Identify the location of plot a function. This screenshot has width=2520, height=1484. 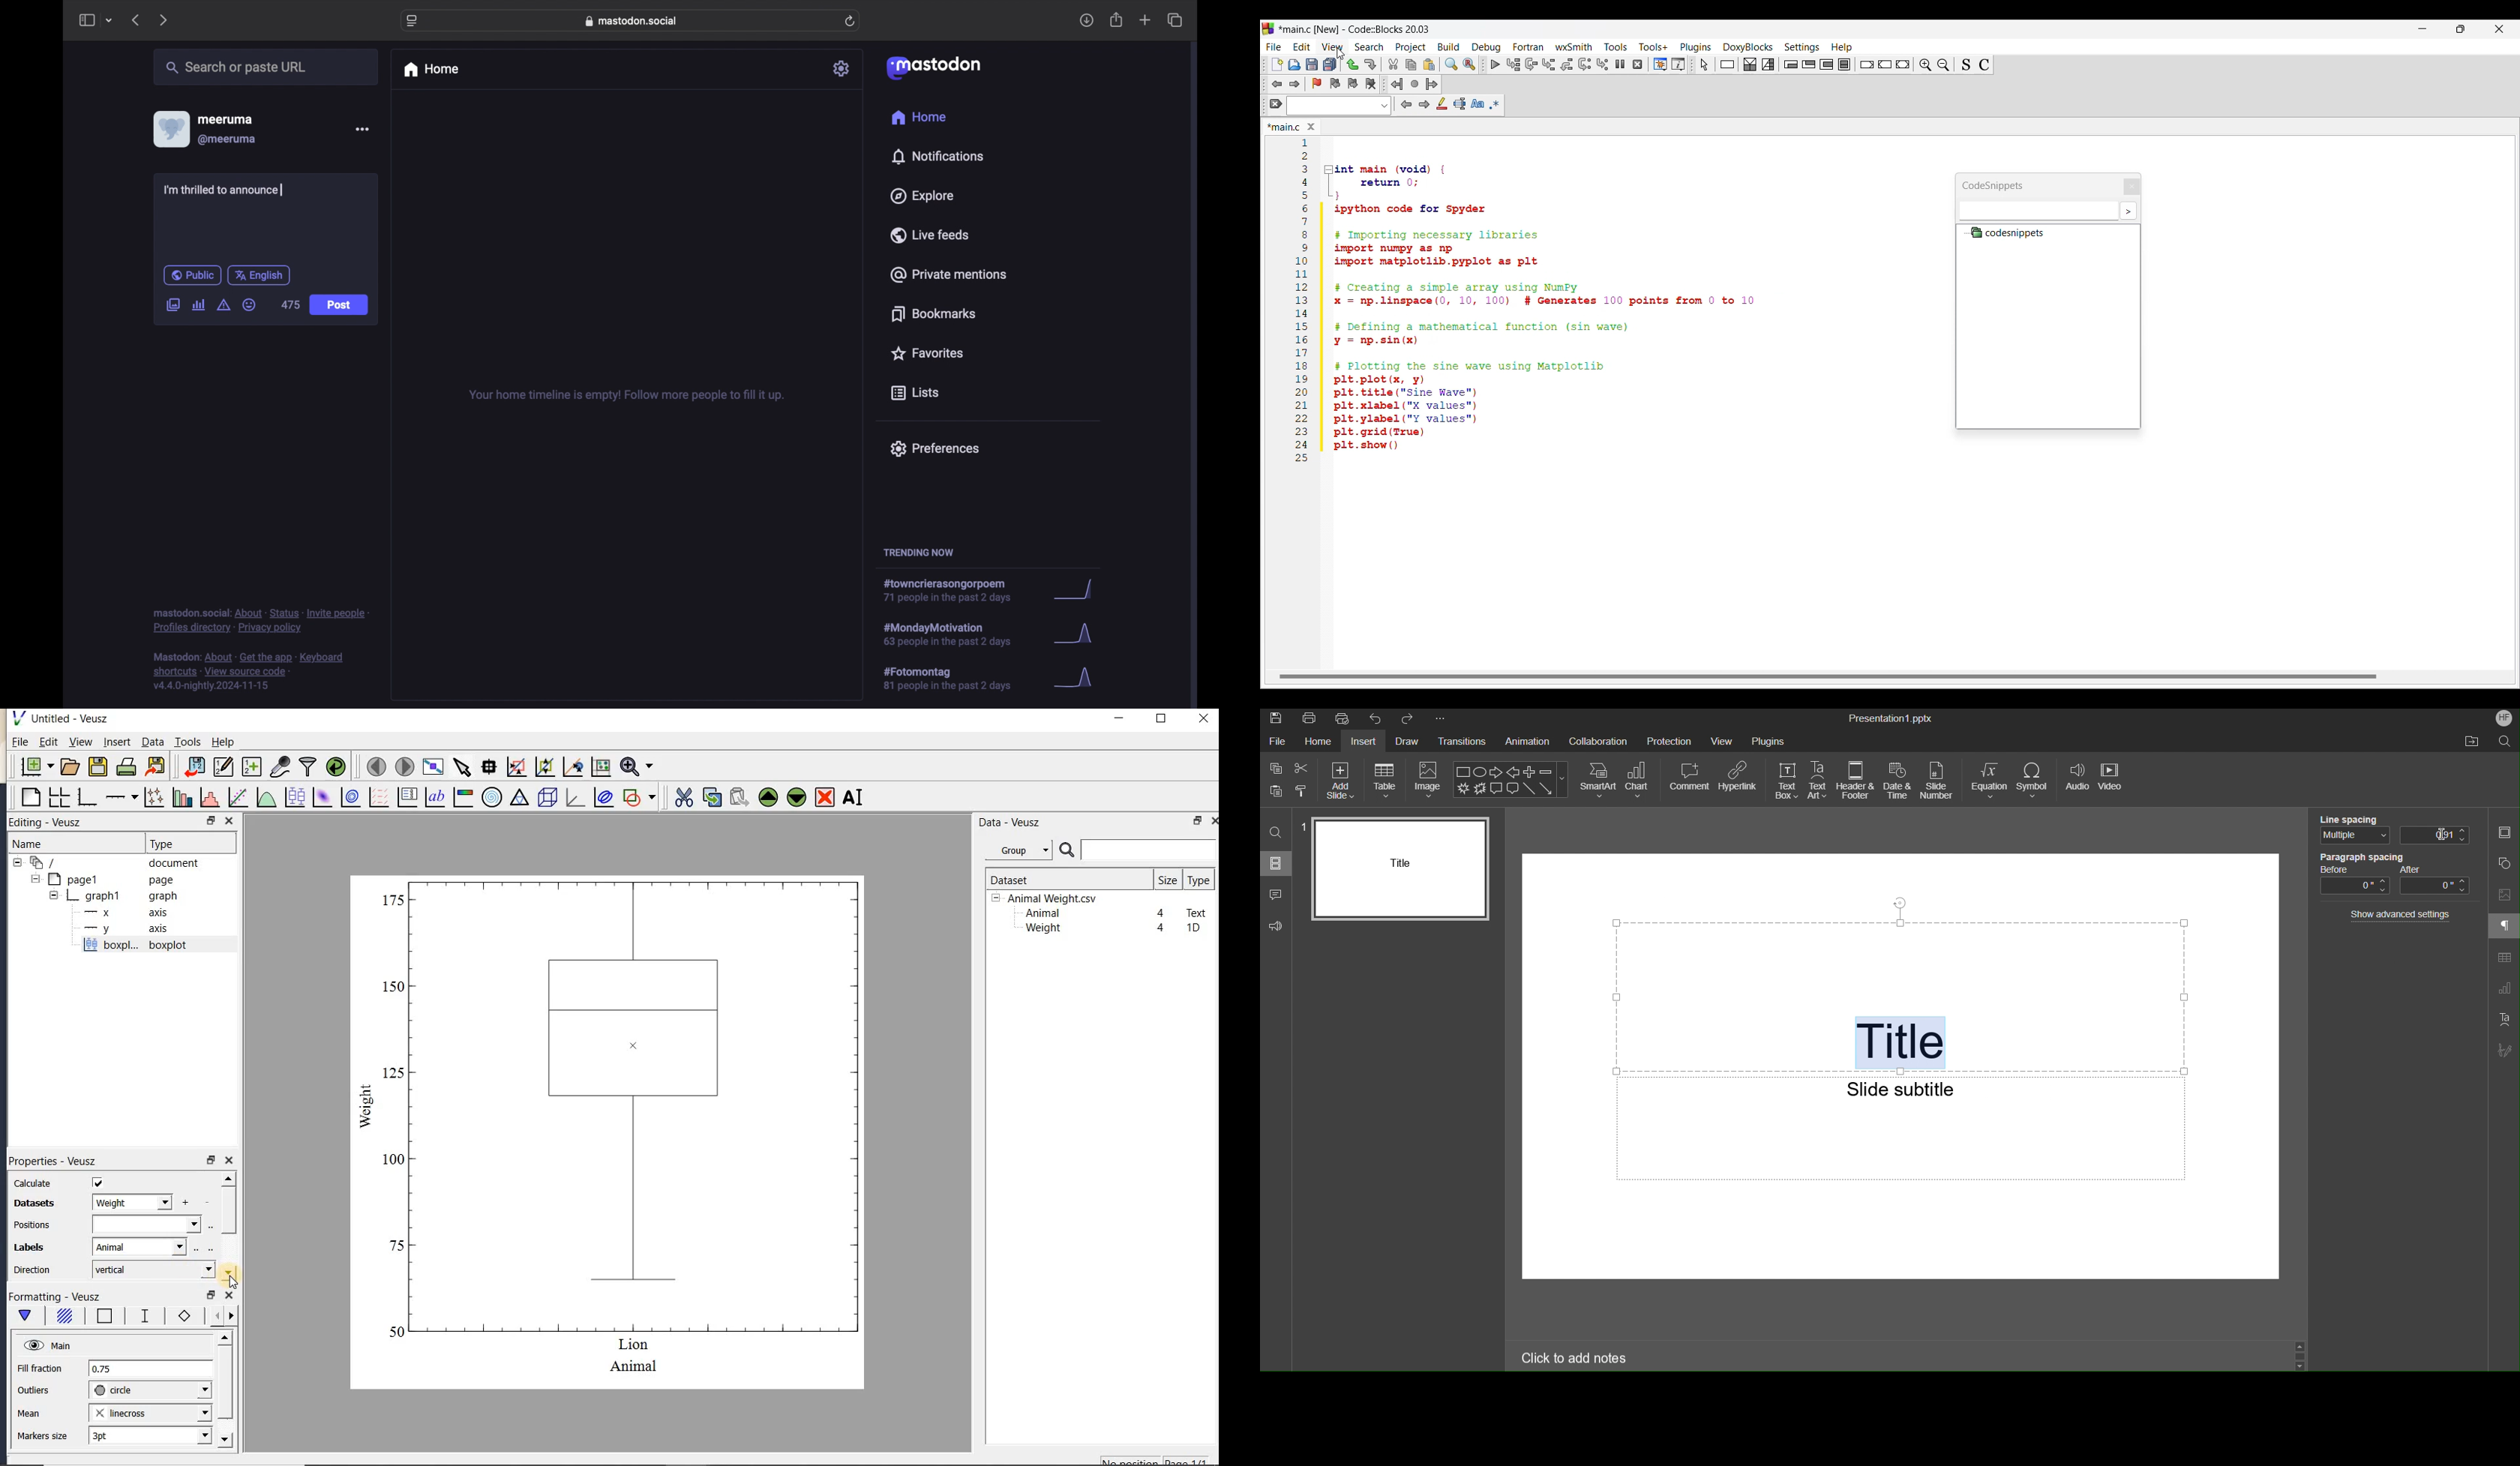
(266, 799).